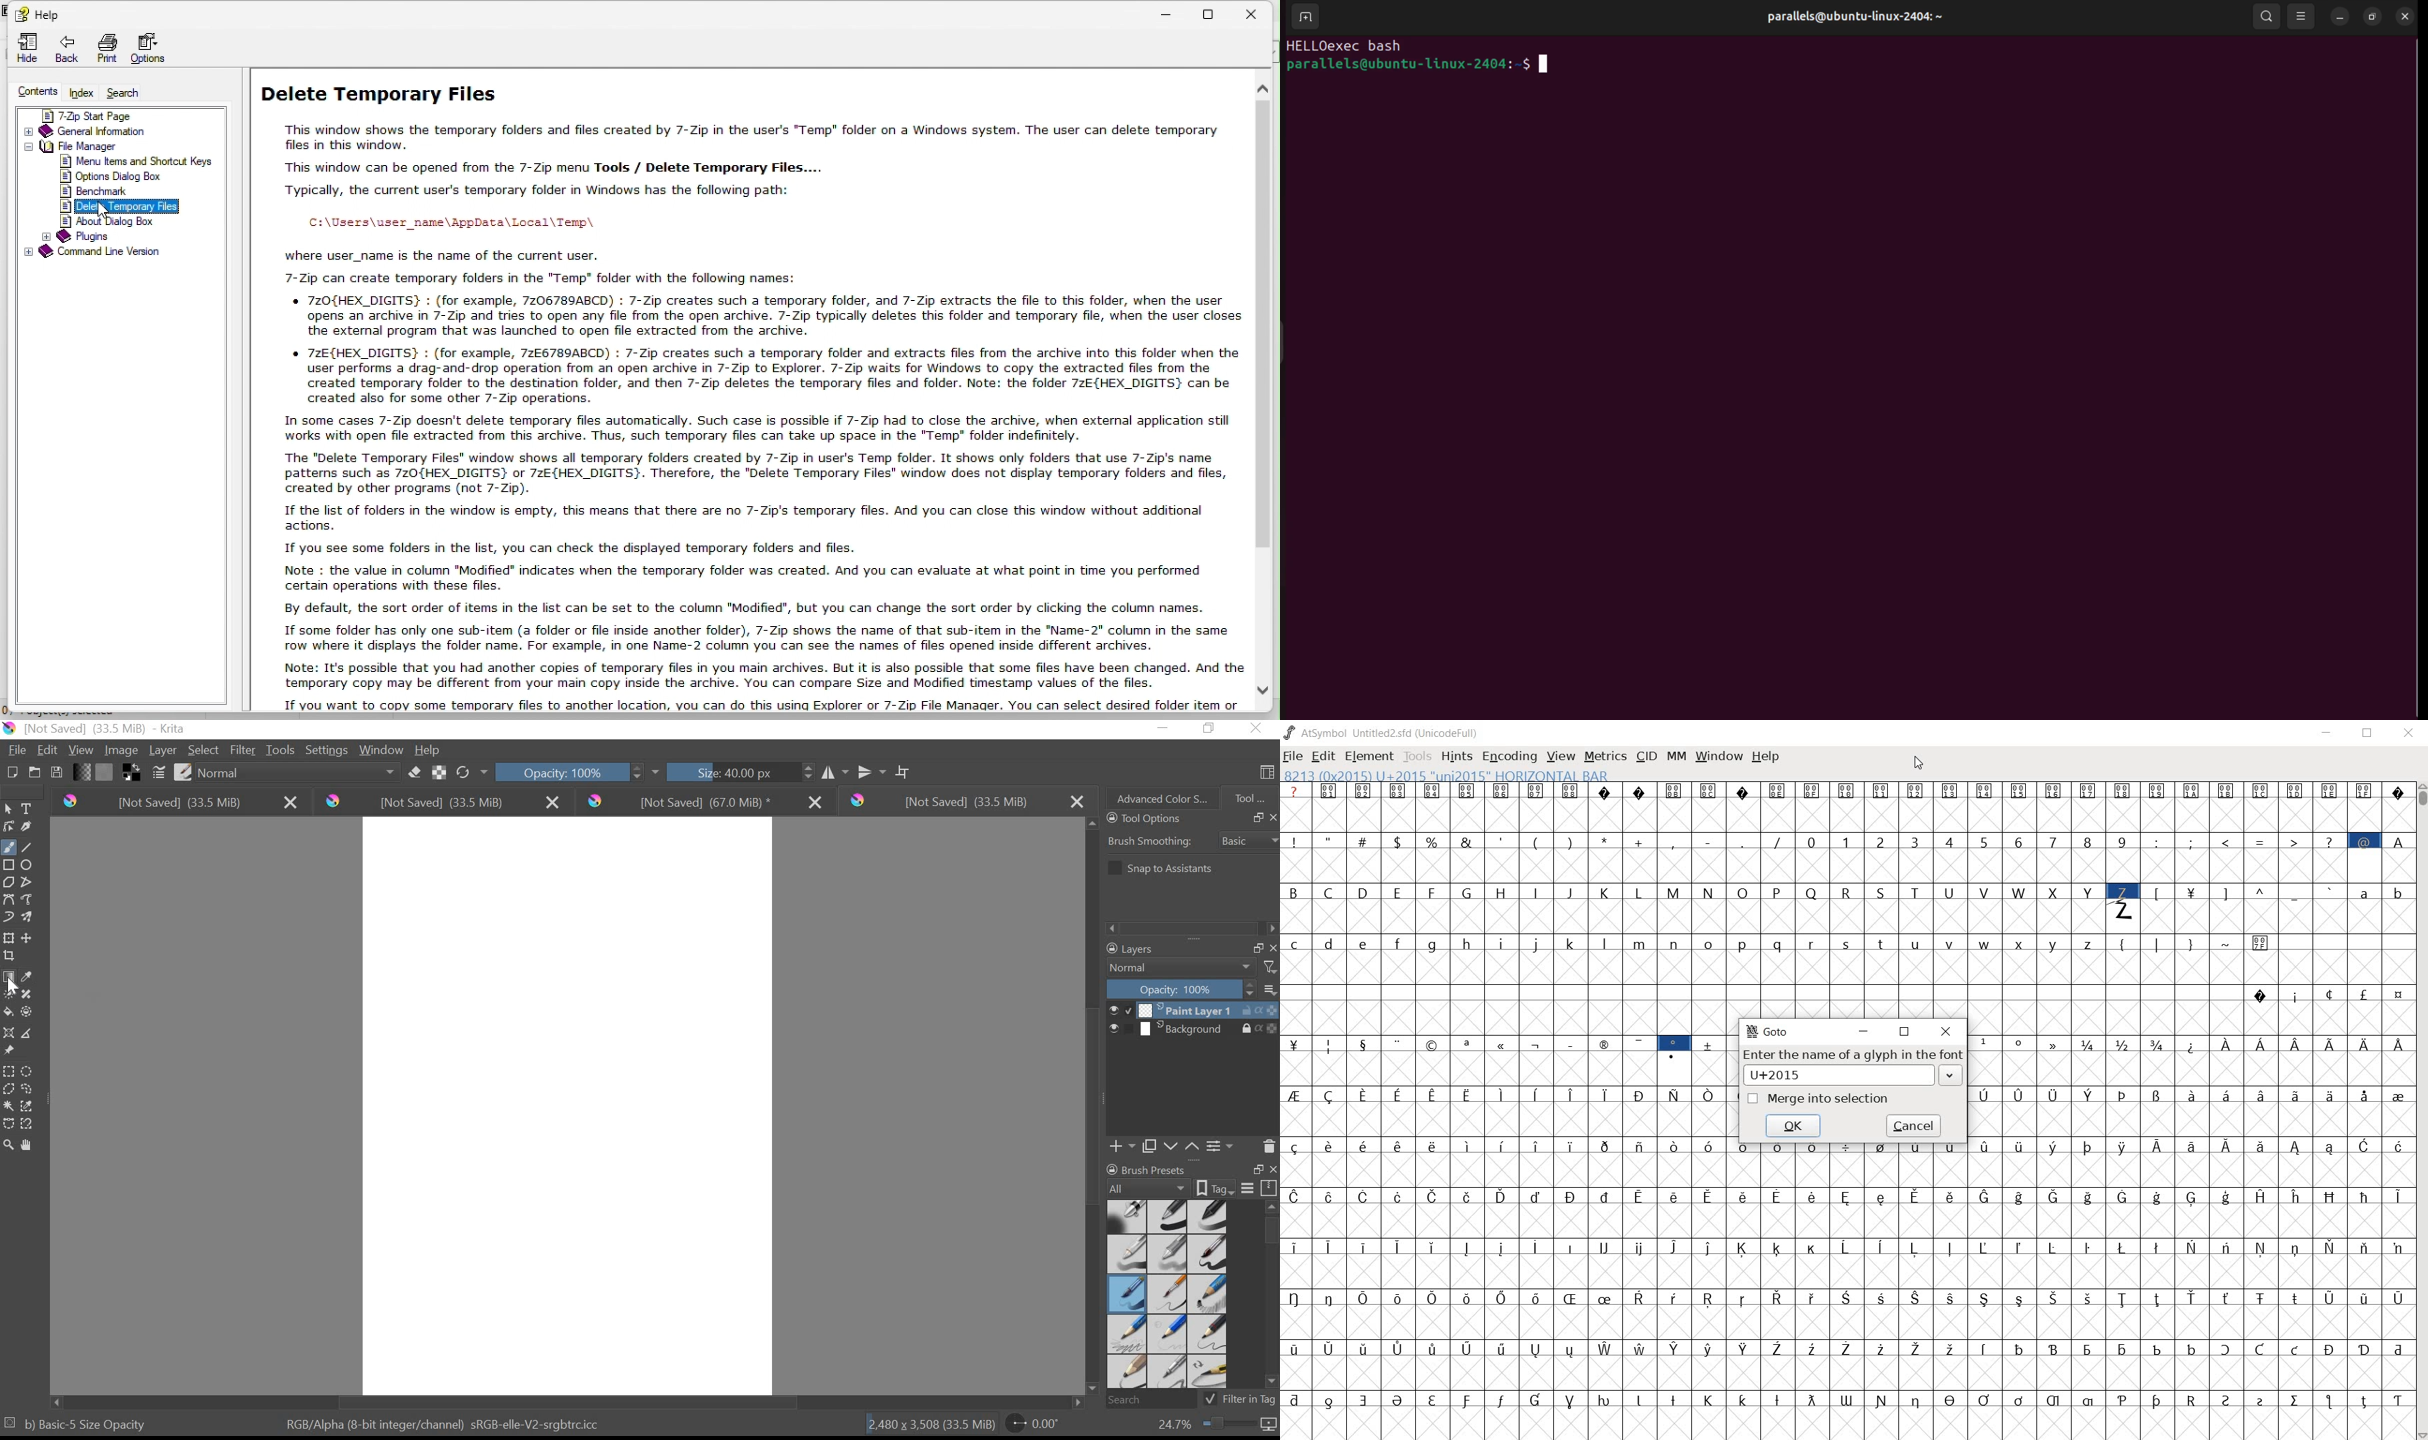  Describe the element at coordinates (11, 1050) in the screenshot. I see `reference images` at that location.